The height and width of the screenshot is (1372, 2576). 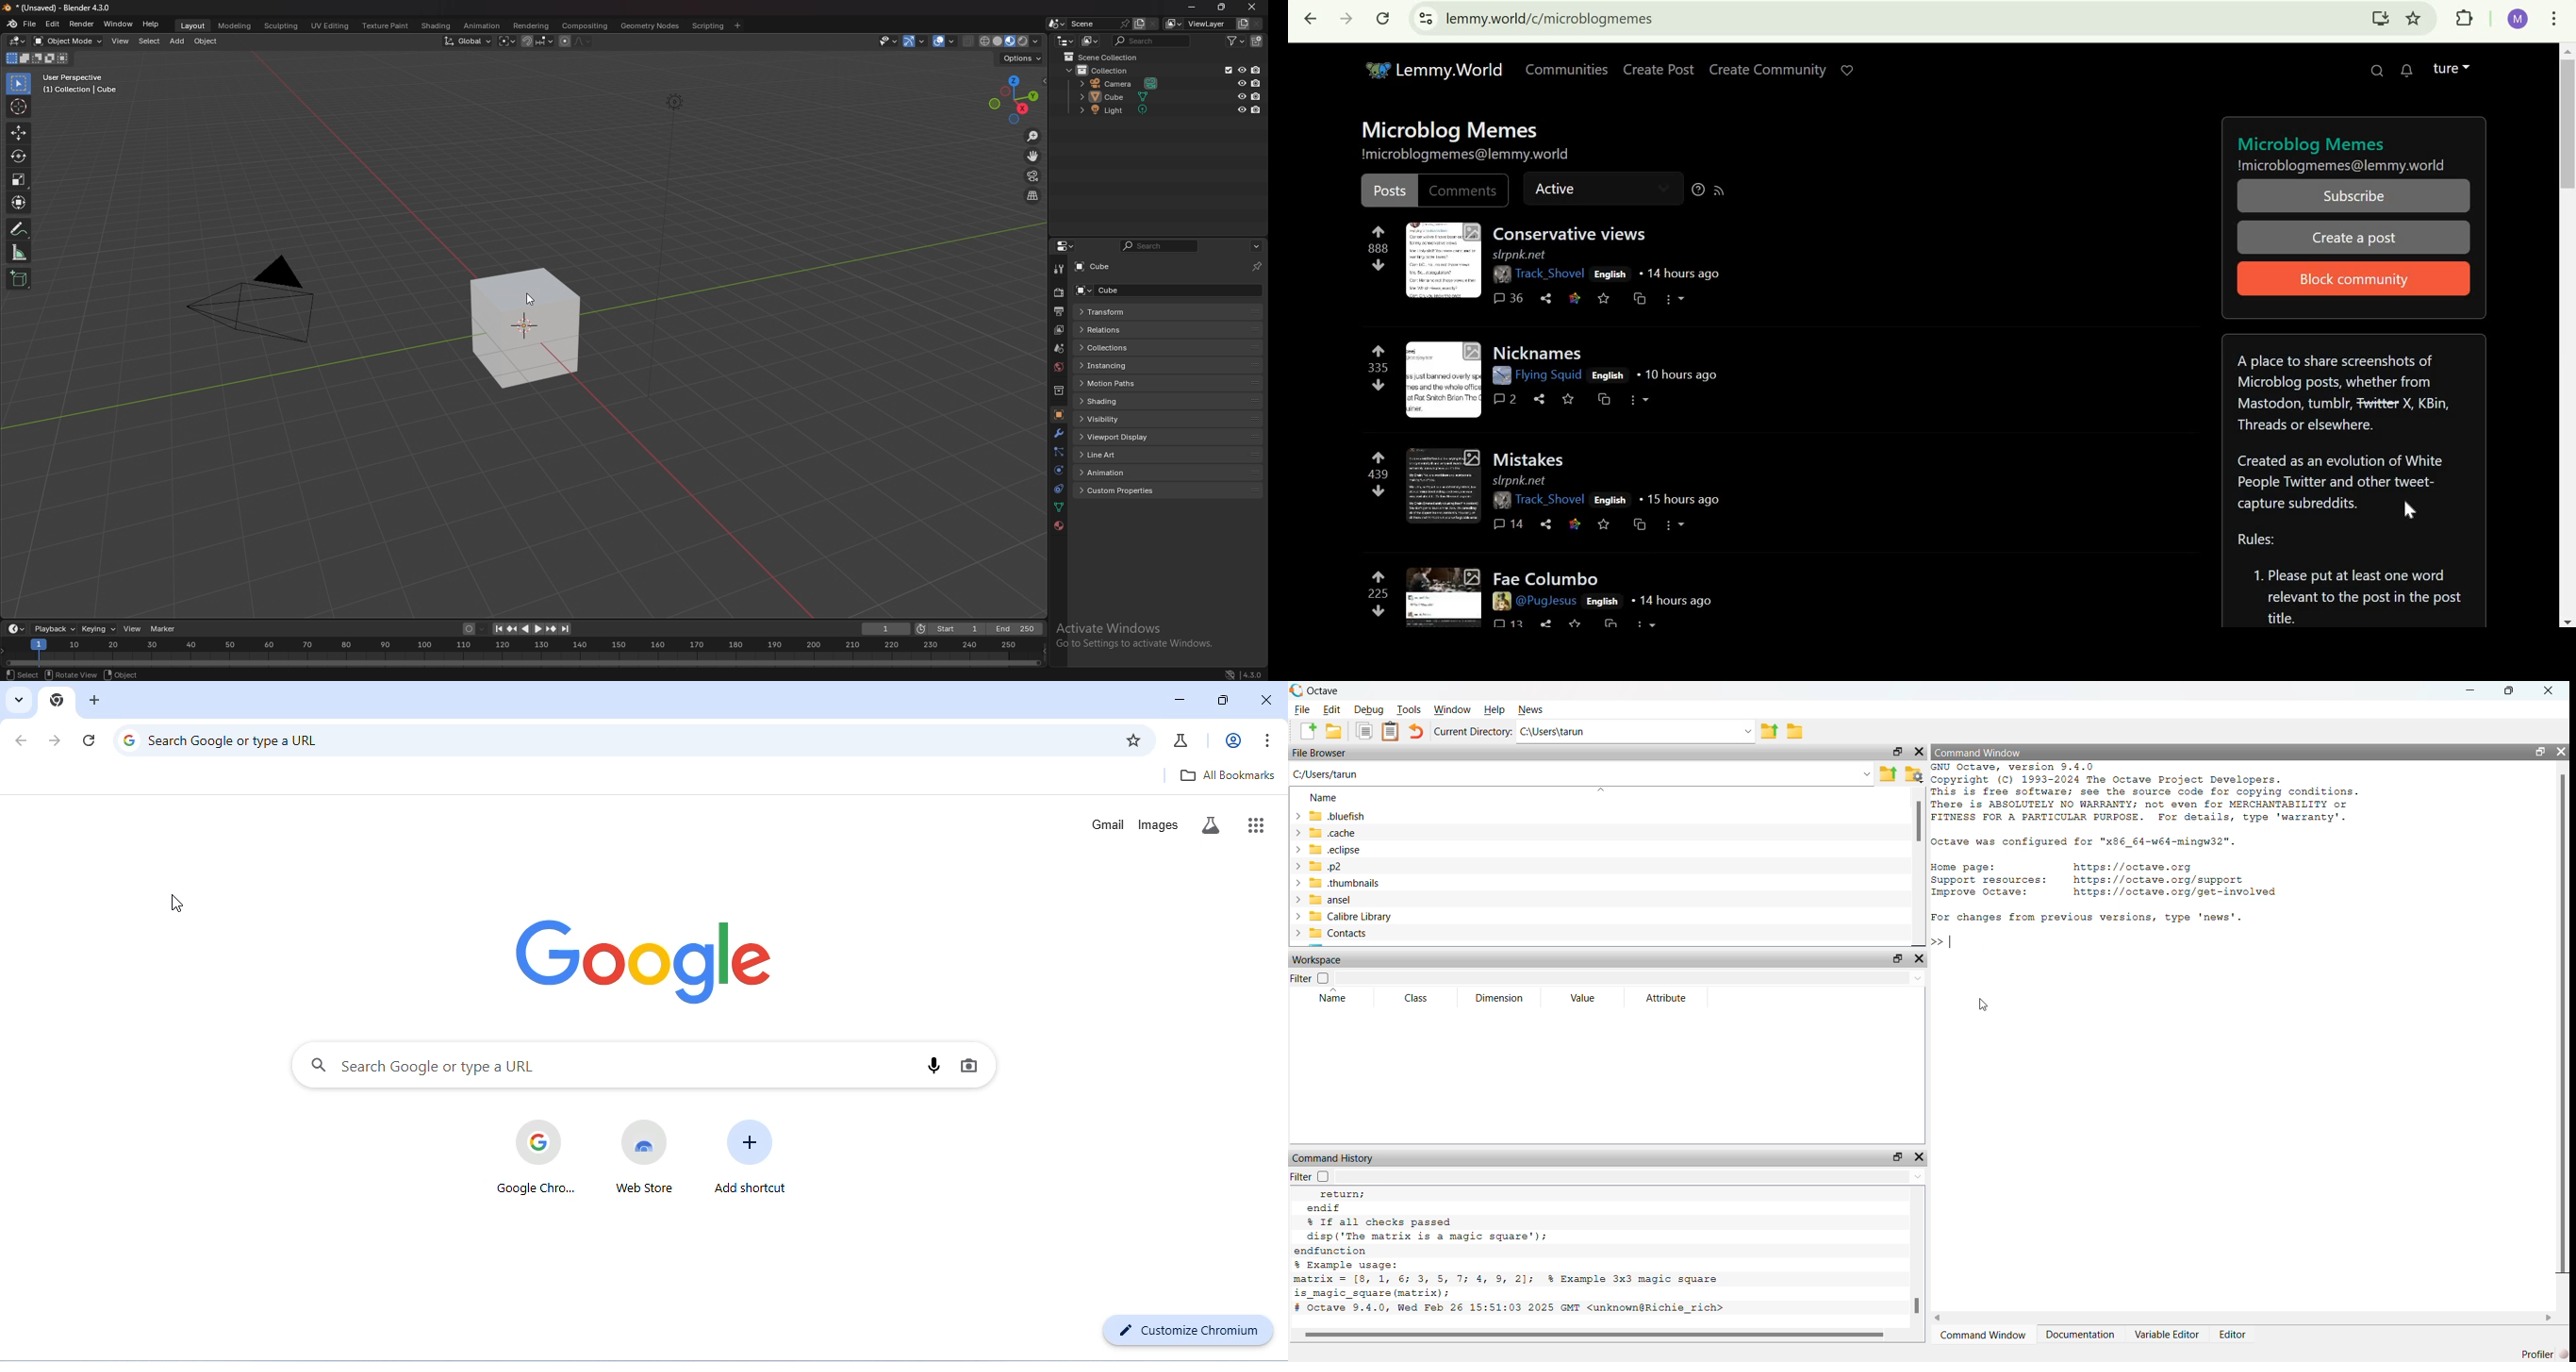 What do you see at coordinates (1258, 264) in the screenshot?
I see `toggle pin id` at bounding box center [1258, 264].